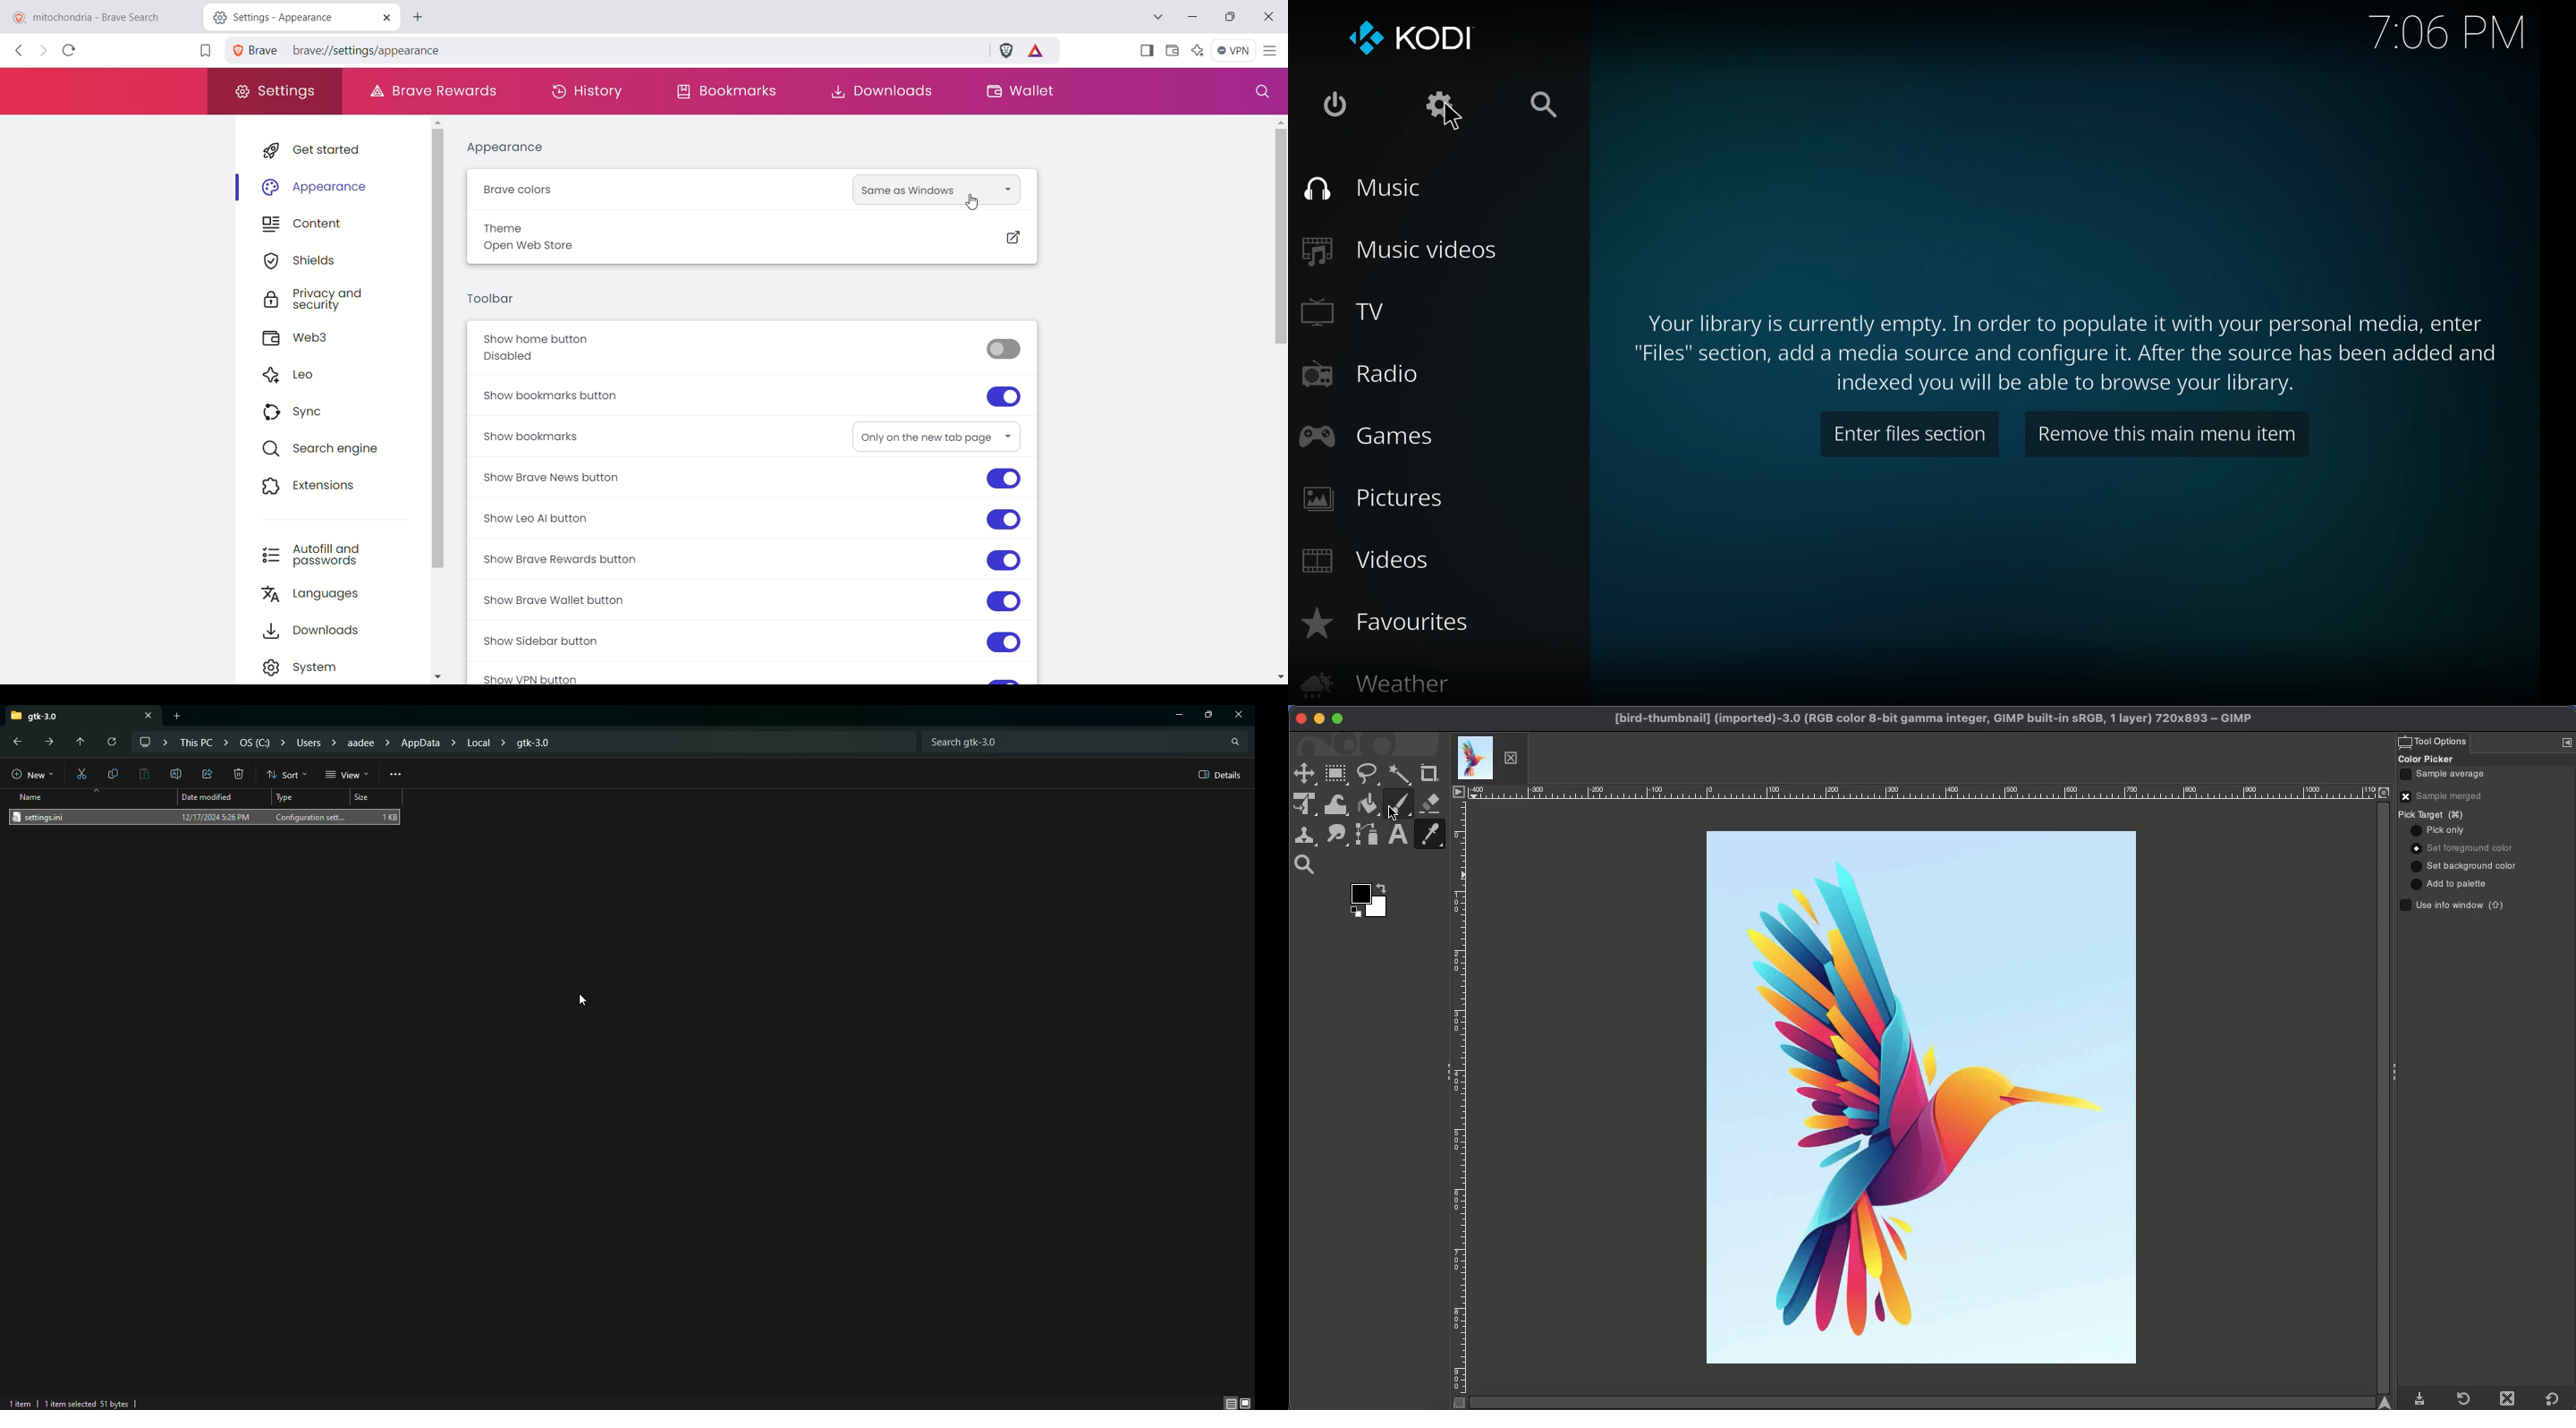 This screenshot has height=1428, width=2576. What do you see at coordinates (31, 772) in the screenshot?
I see `New` at bounding box center [31, 772].